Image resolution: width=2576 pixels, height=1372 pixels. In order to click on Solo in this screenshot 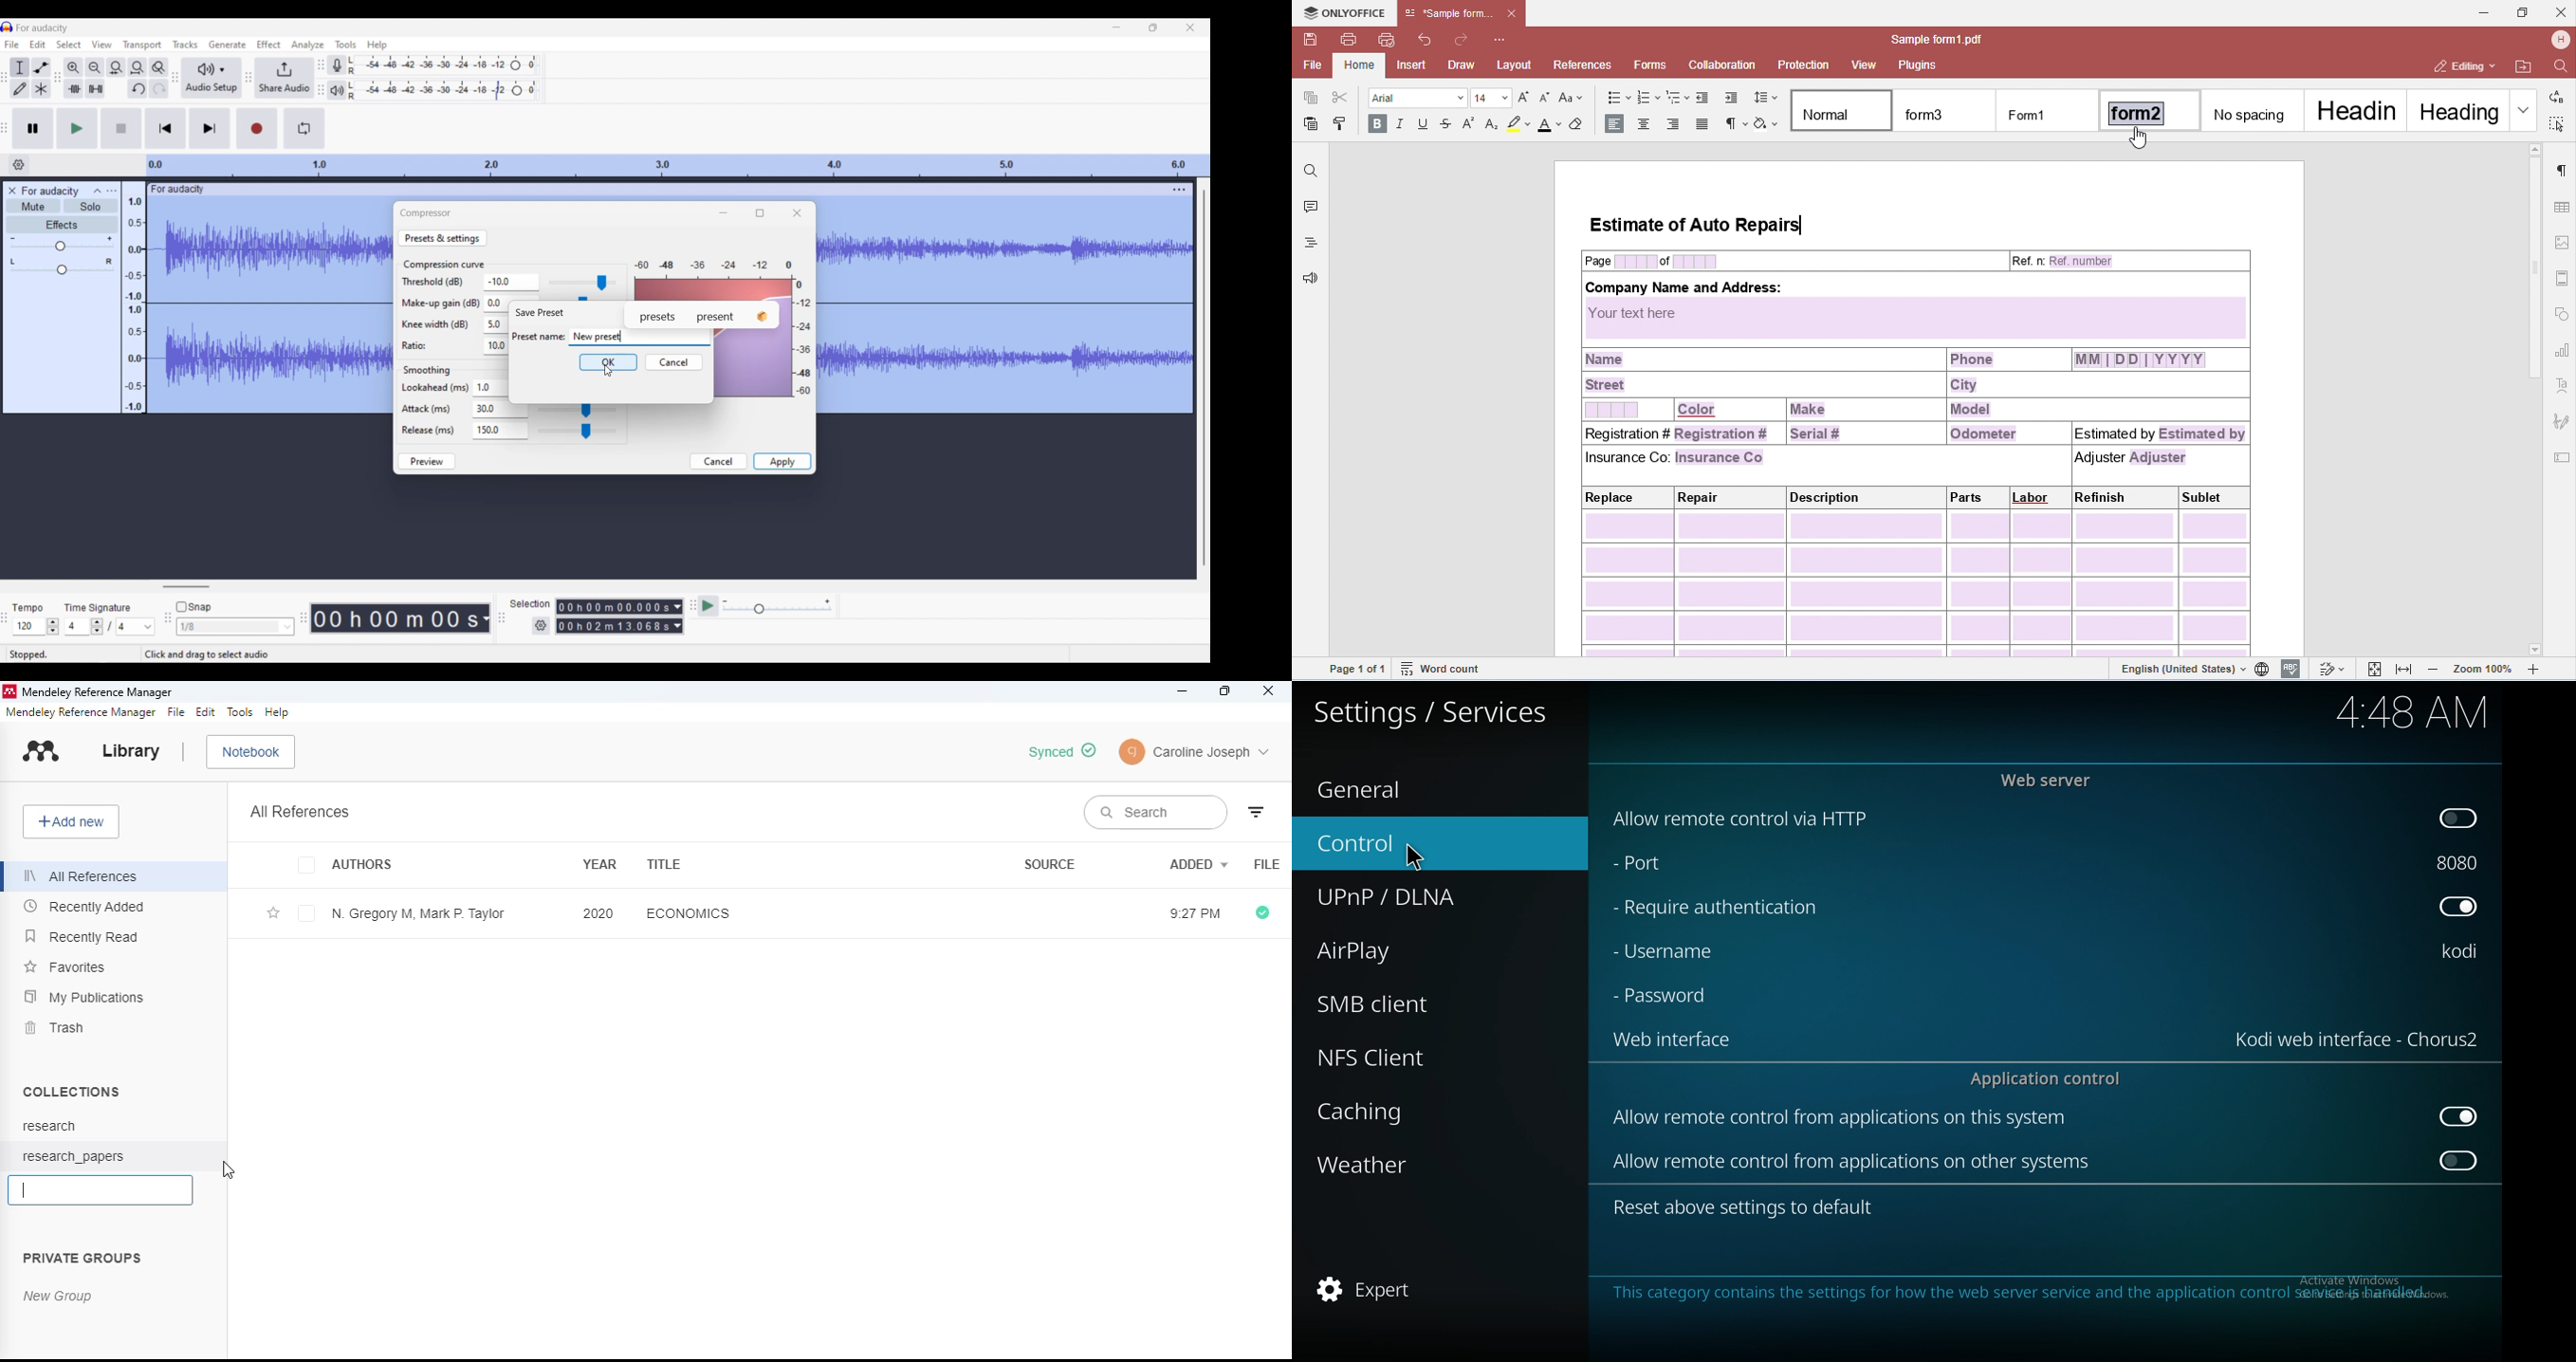, I will do `click(91, 206)`.